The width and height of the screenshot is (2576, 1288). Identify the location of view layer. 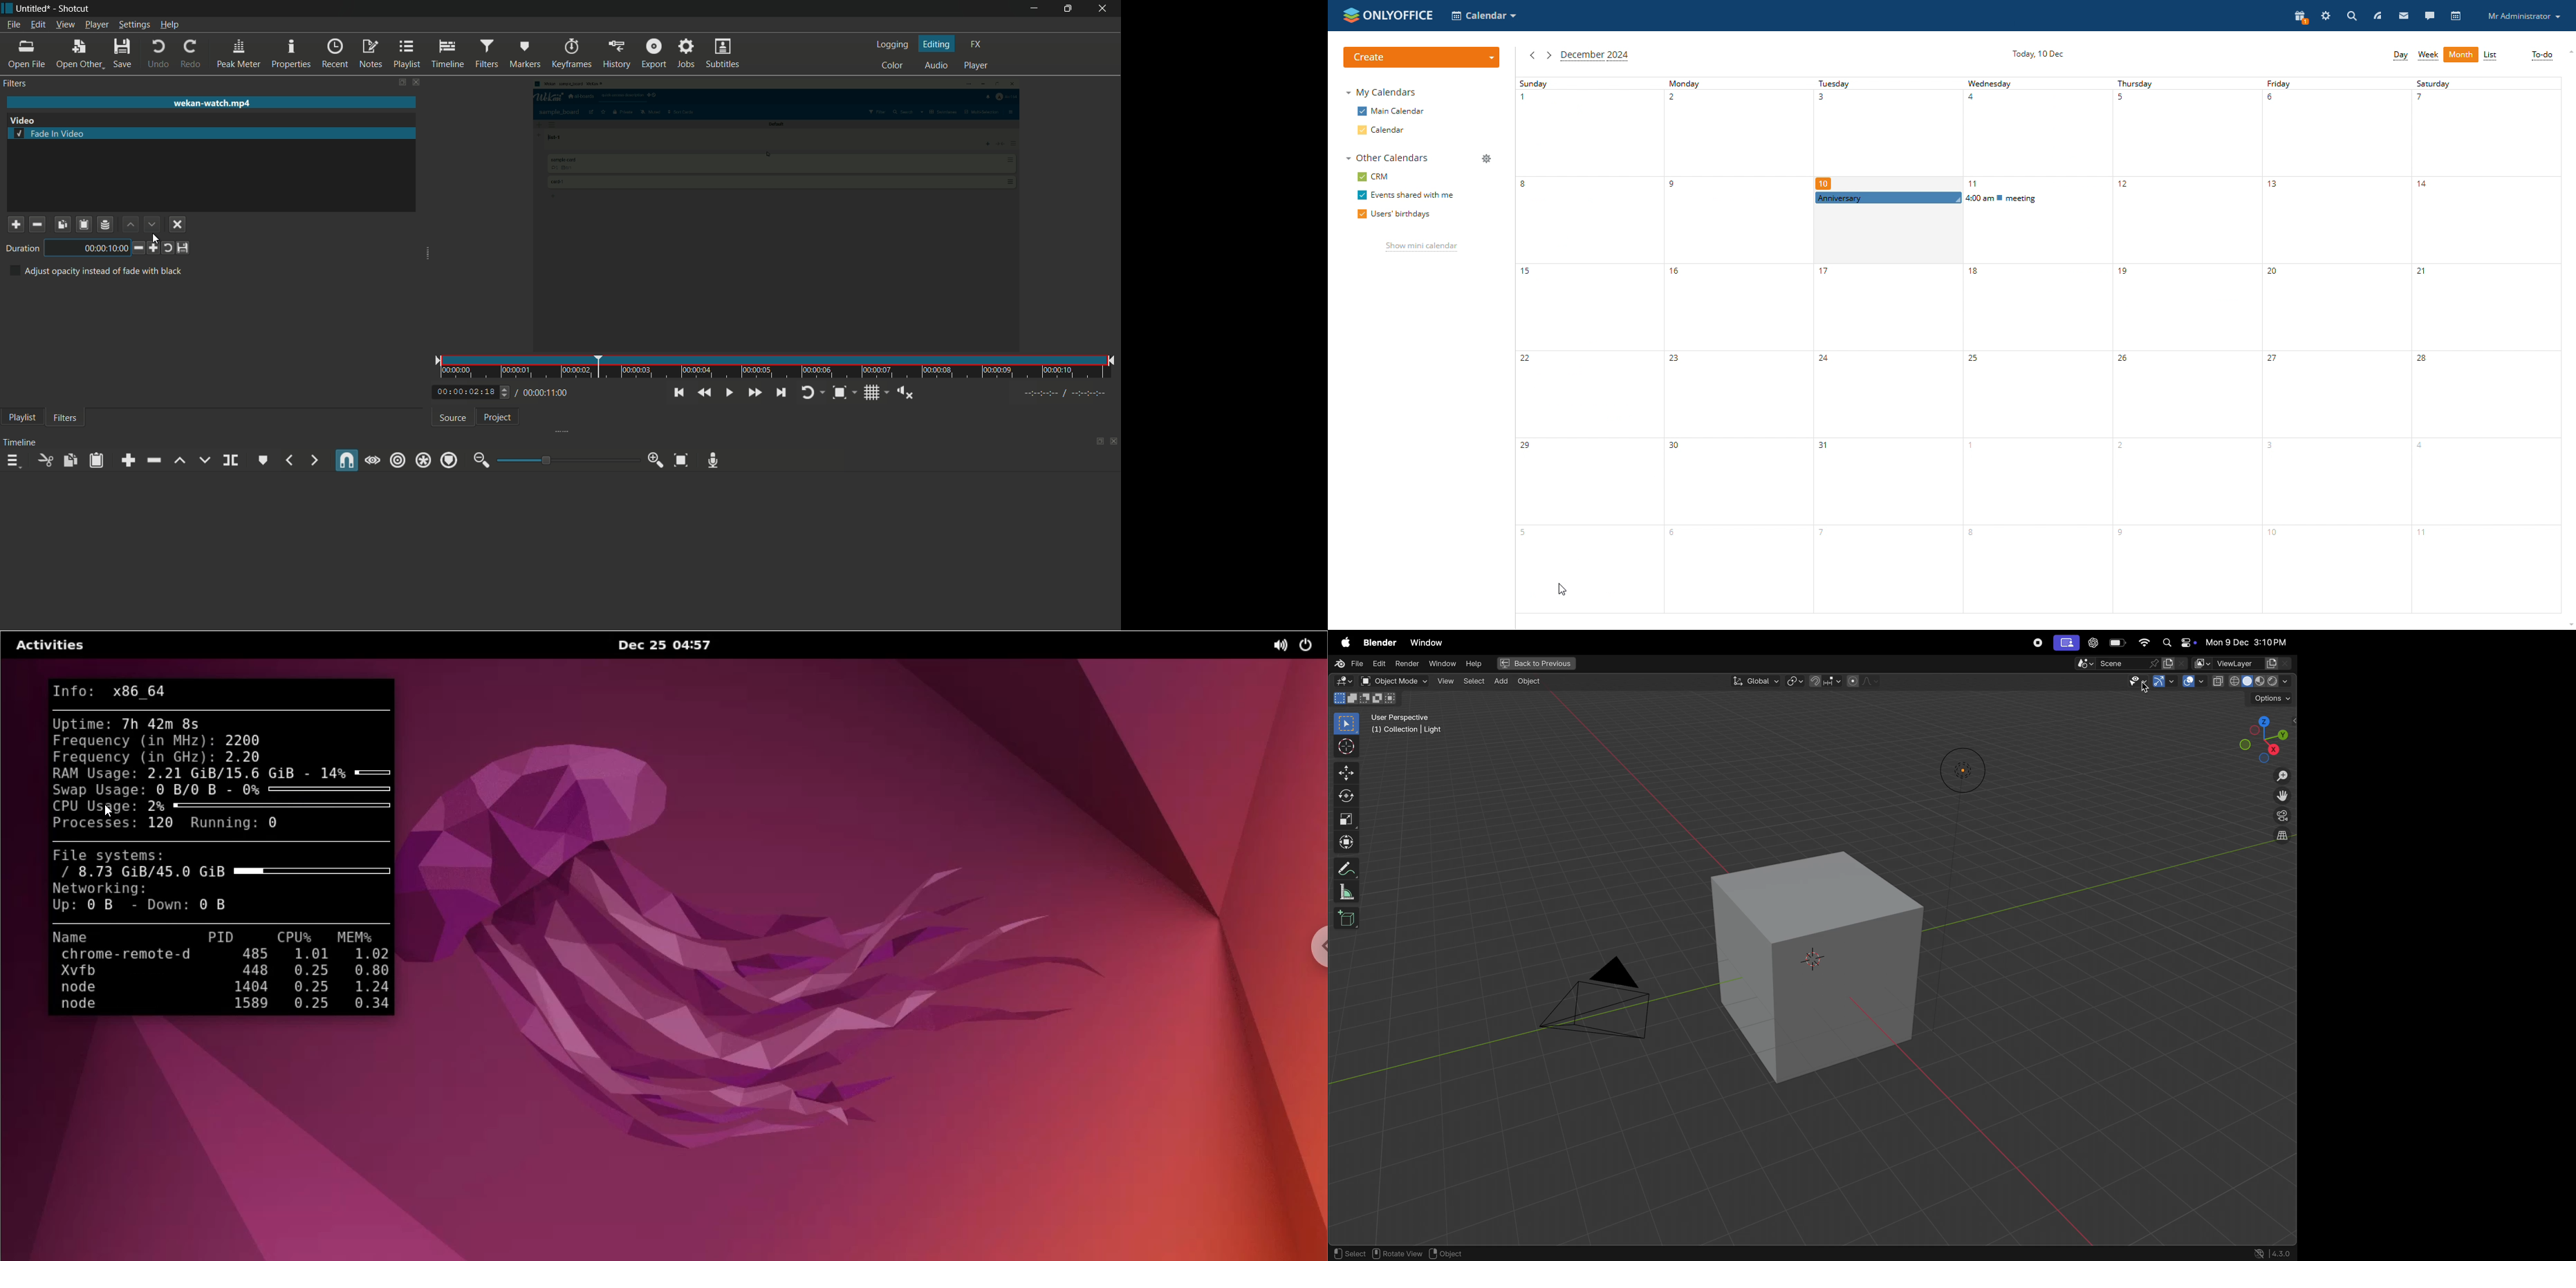
(2243, 663).